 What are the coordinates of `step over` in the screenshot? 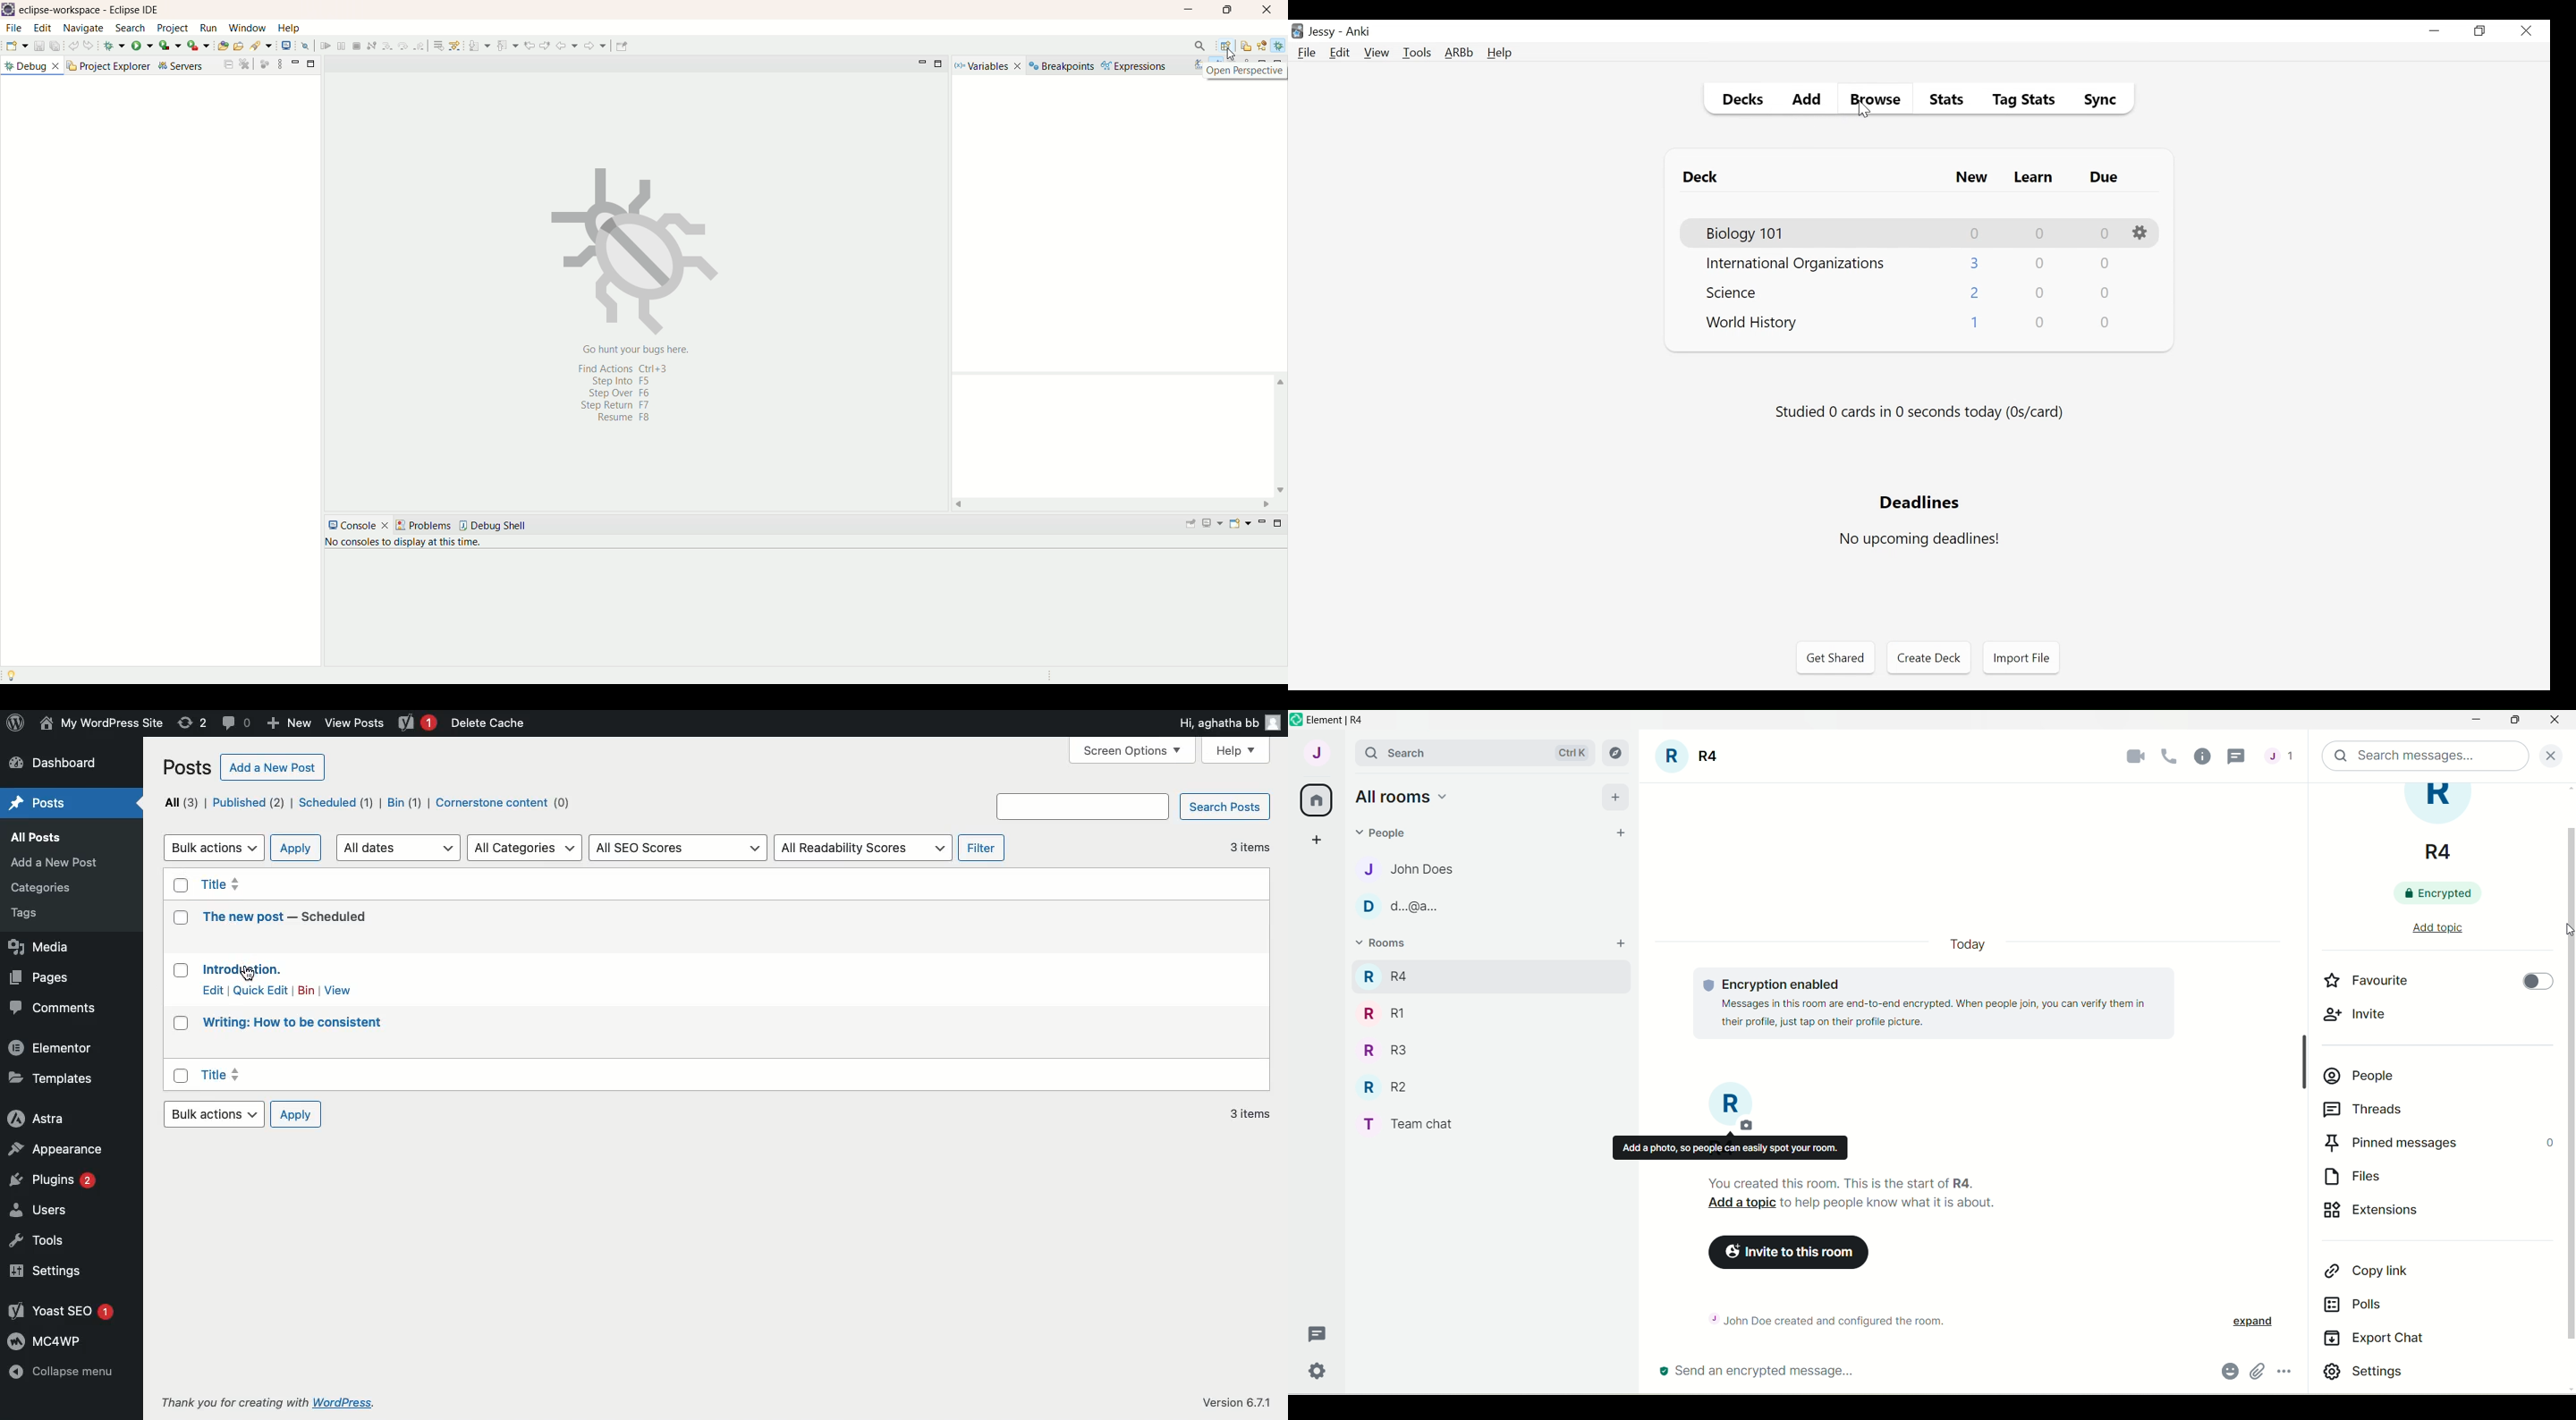 It's located at (500, 46).